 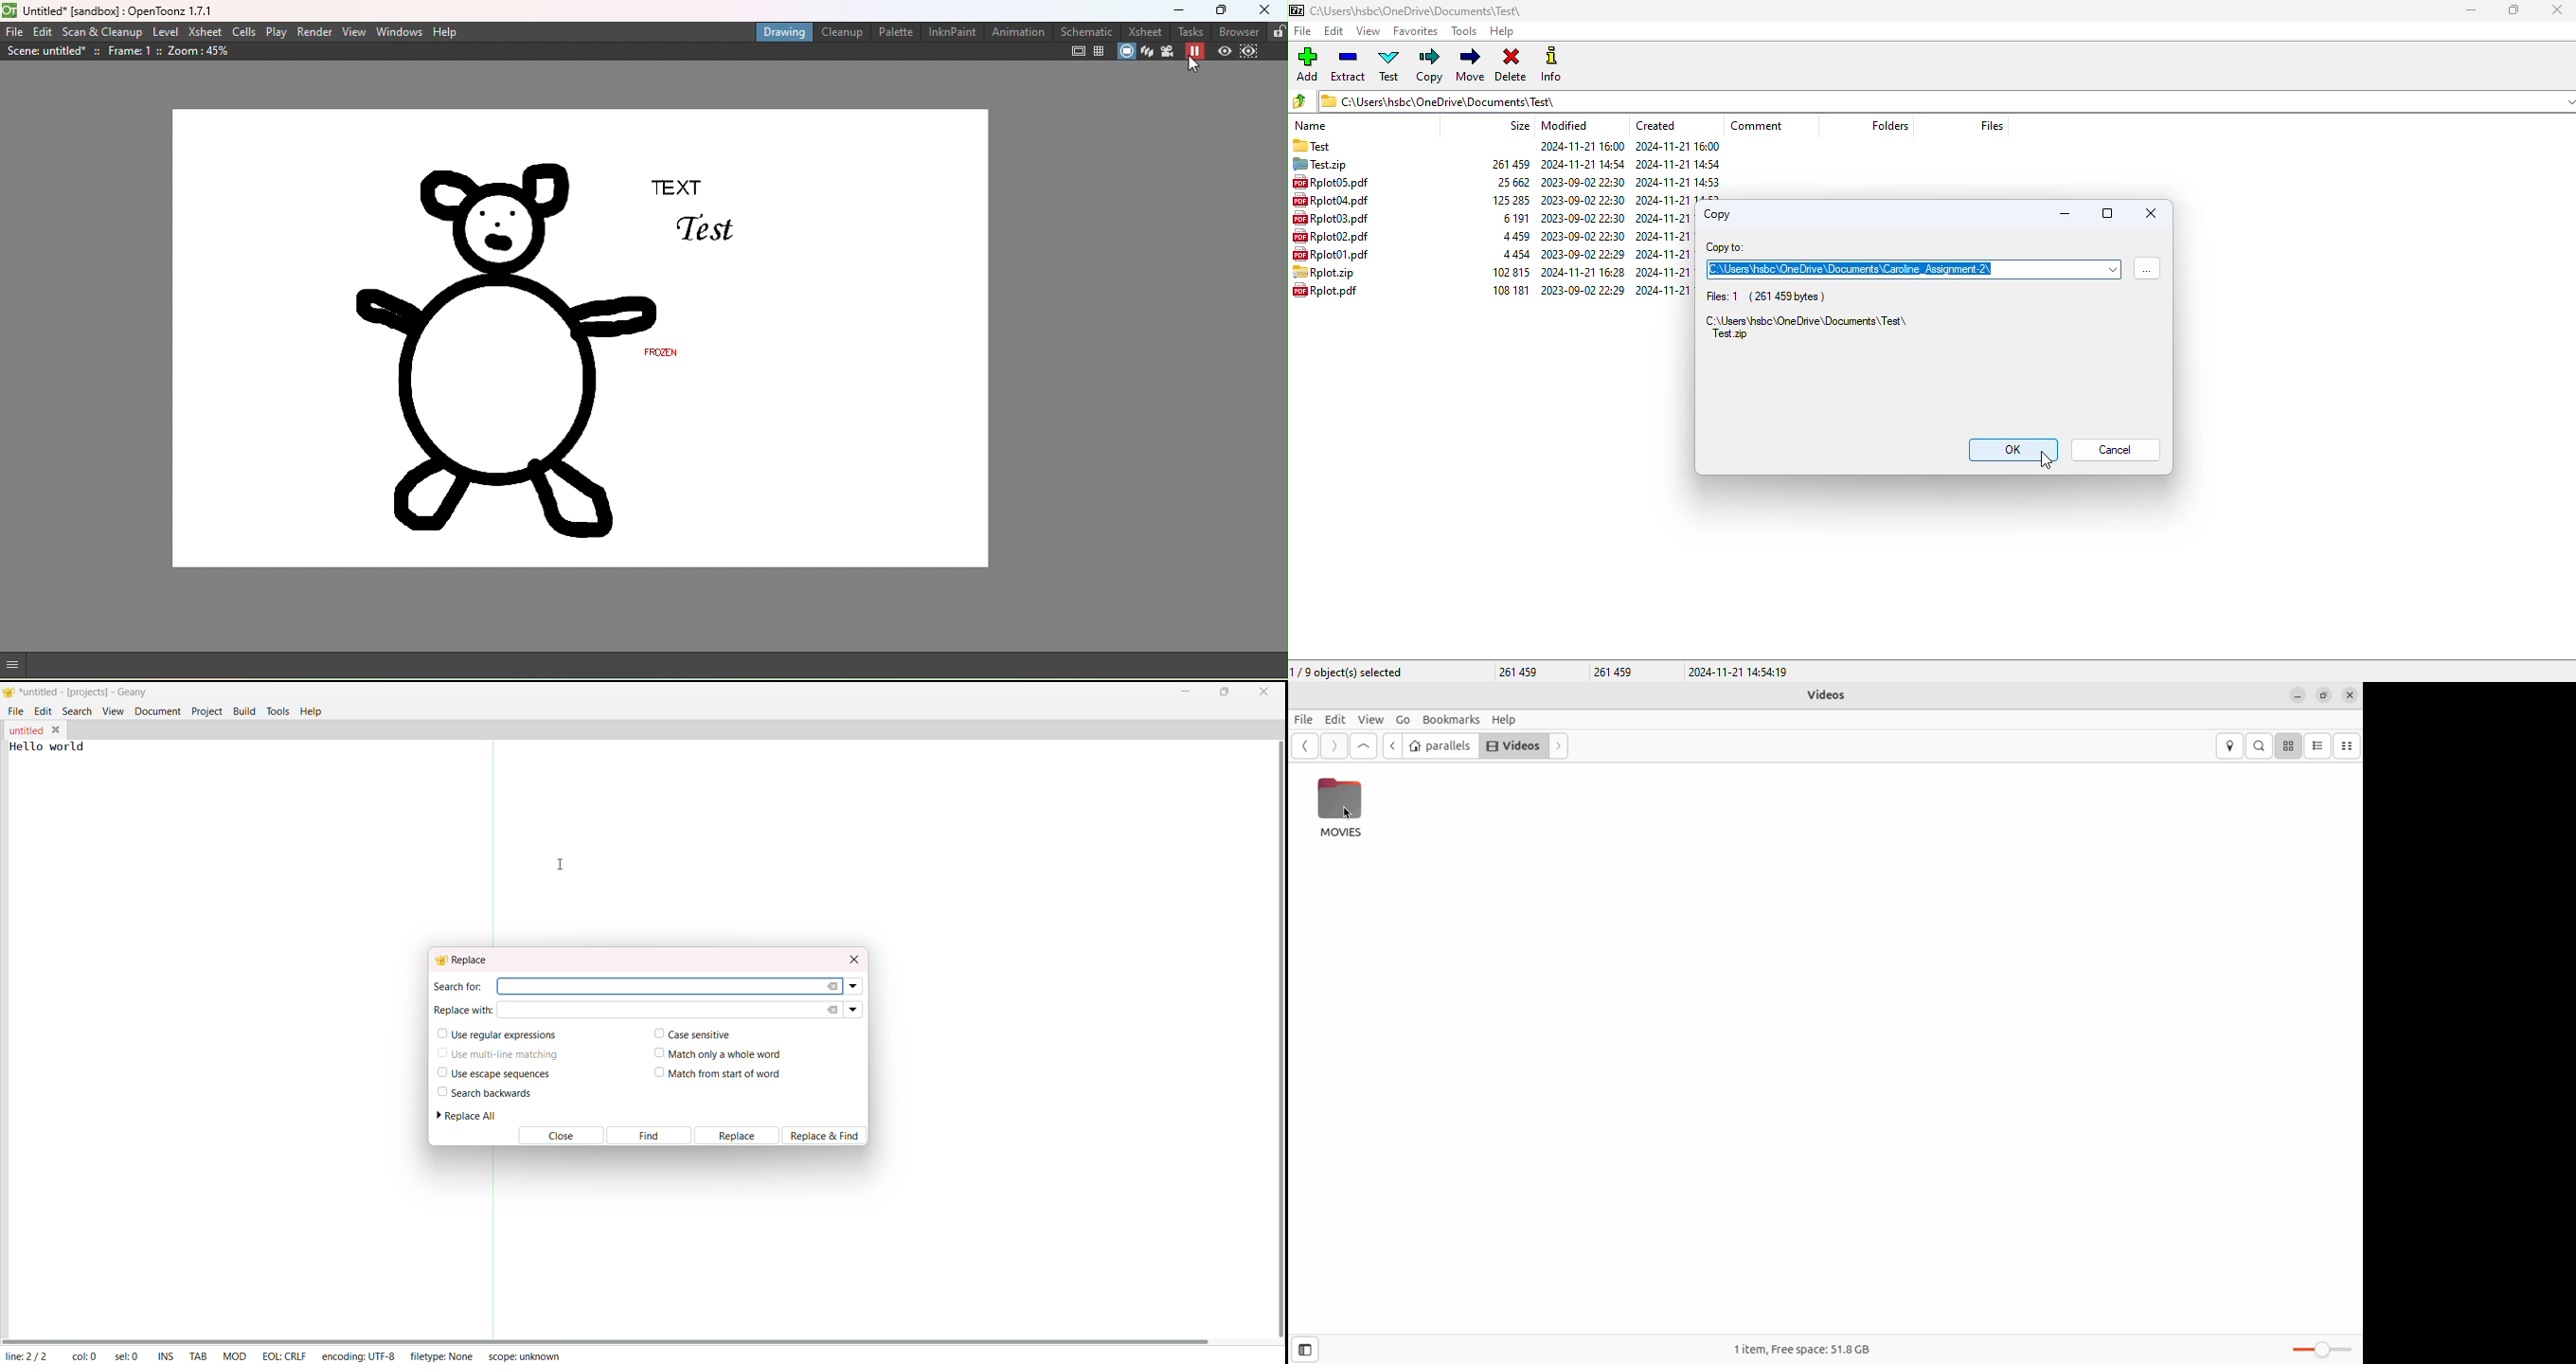 What do you see at coordinates (1514, 236) in the screenshot?
I see `size` at bounding box center [1514, 236].